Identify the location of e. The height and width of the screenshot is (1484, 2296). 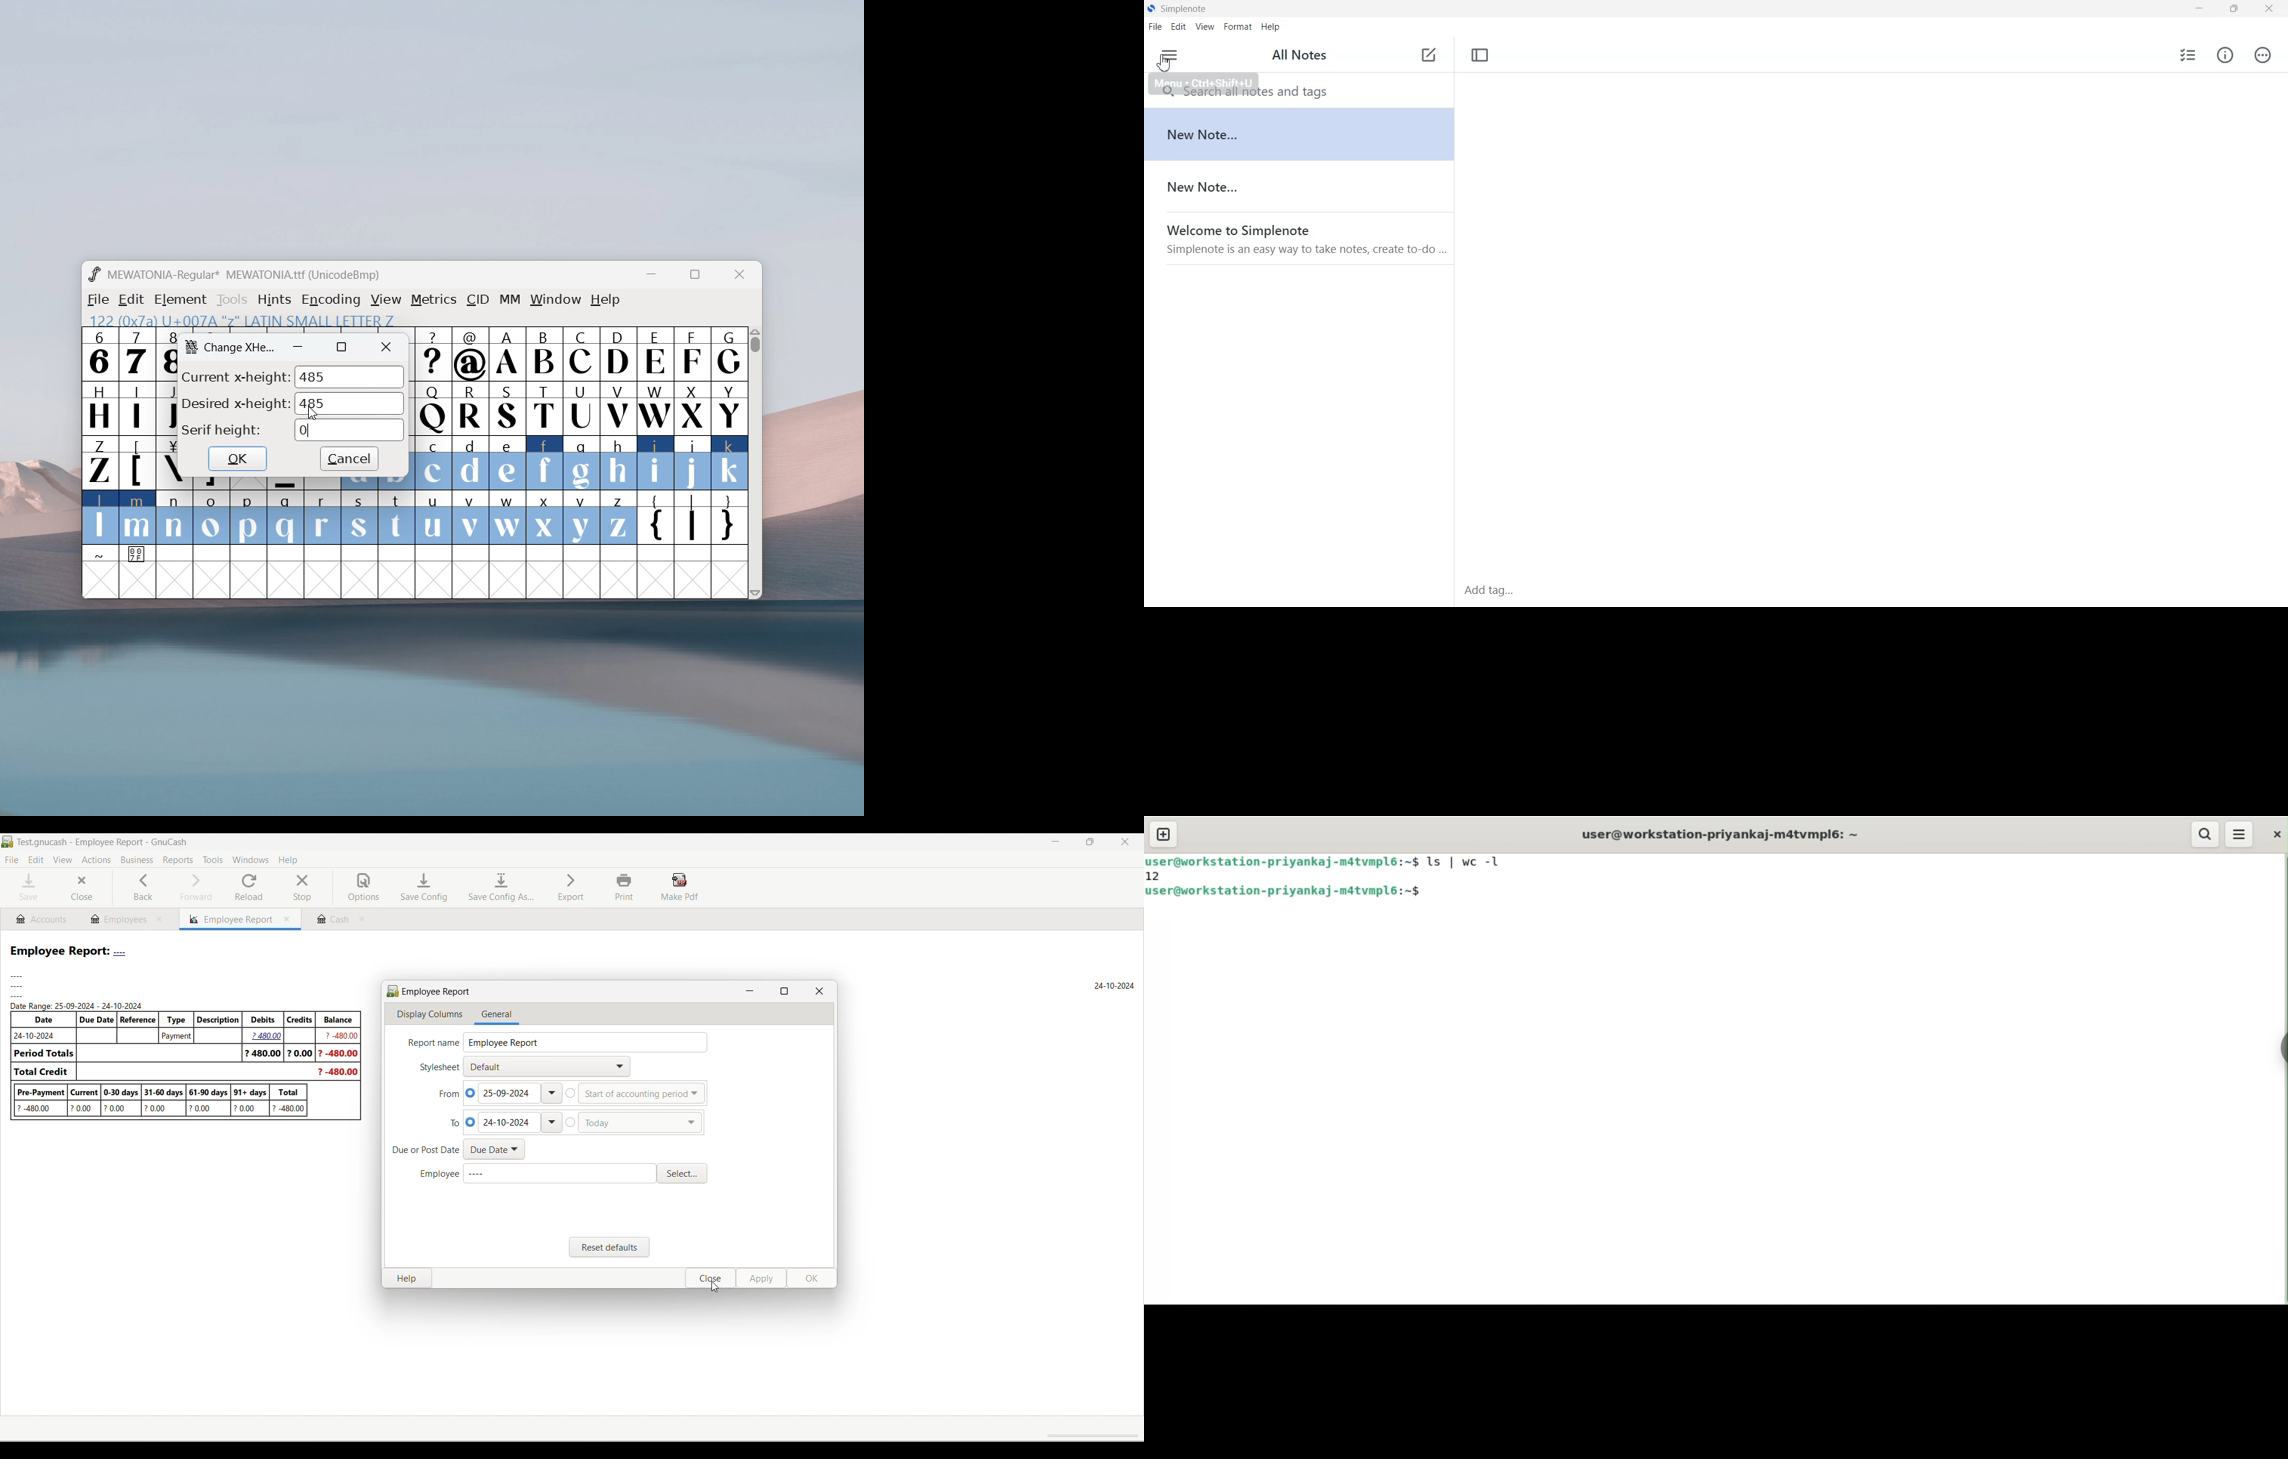
(508, 464).